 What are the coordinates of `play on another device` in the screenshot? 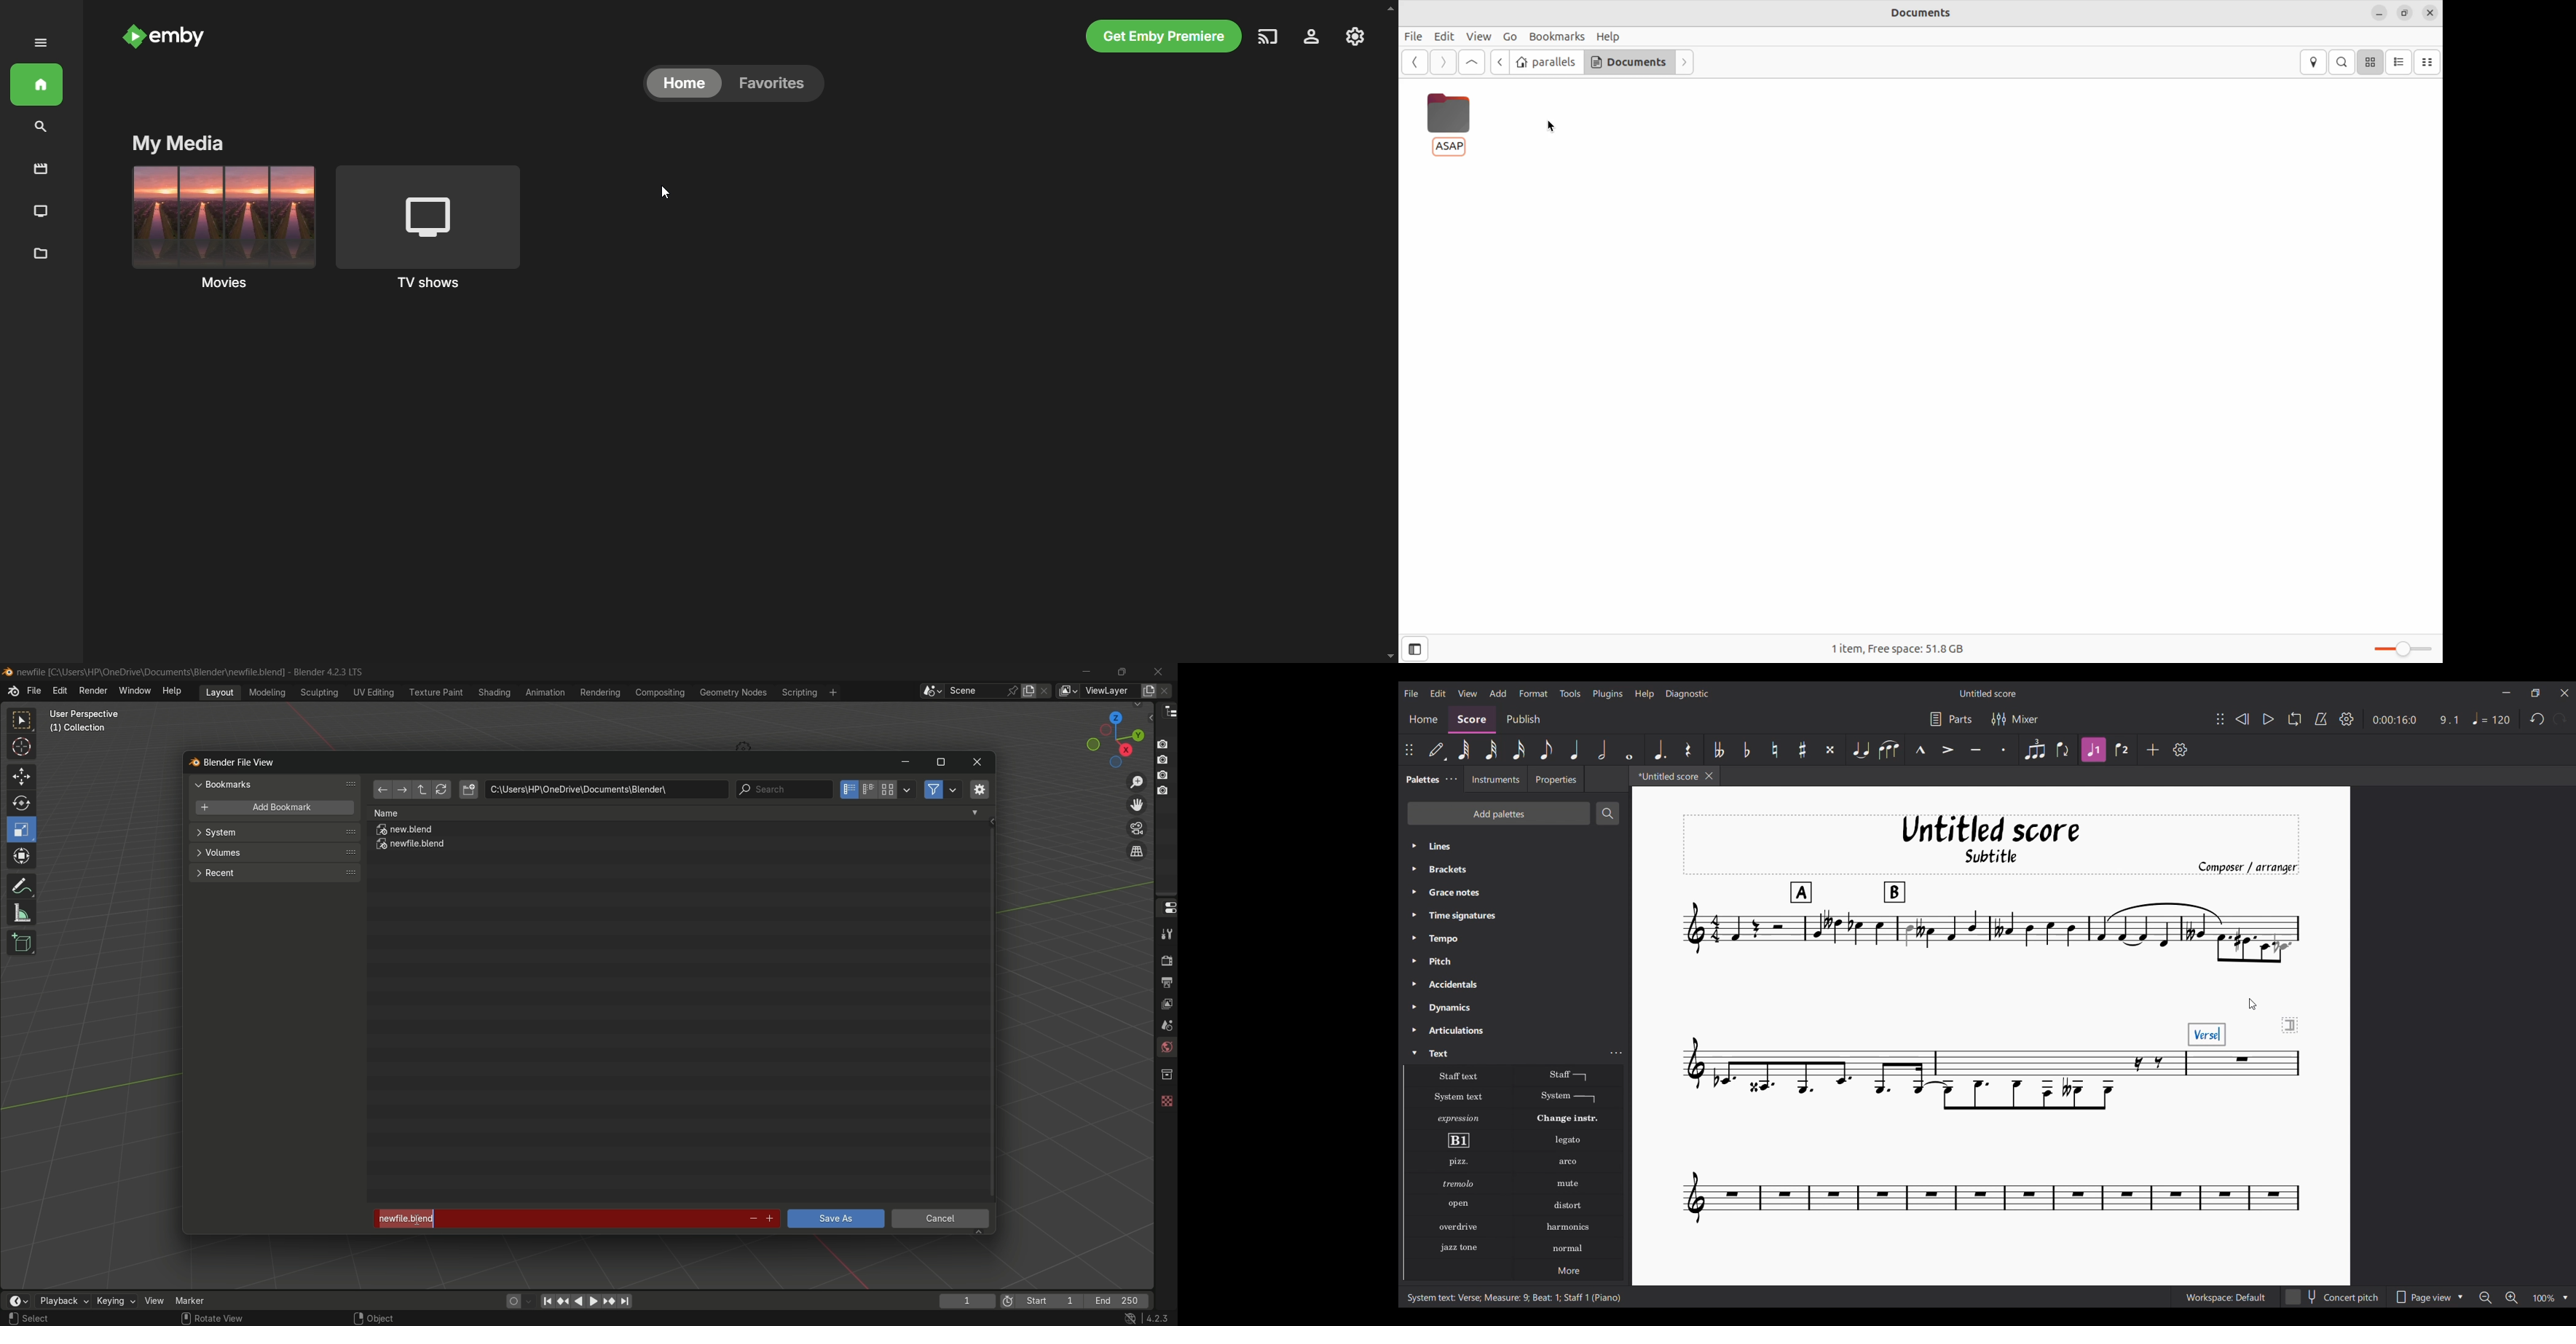 It's located at (1270, 36).